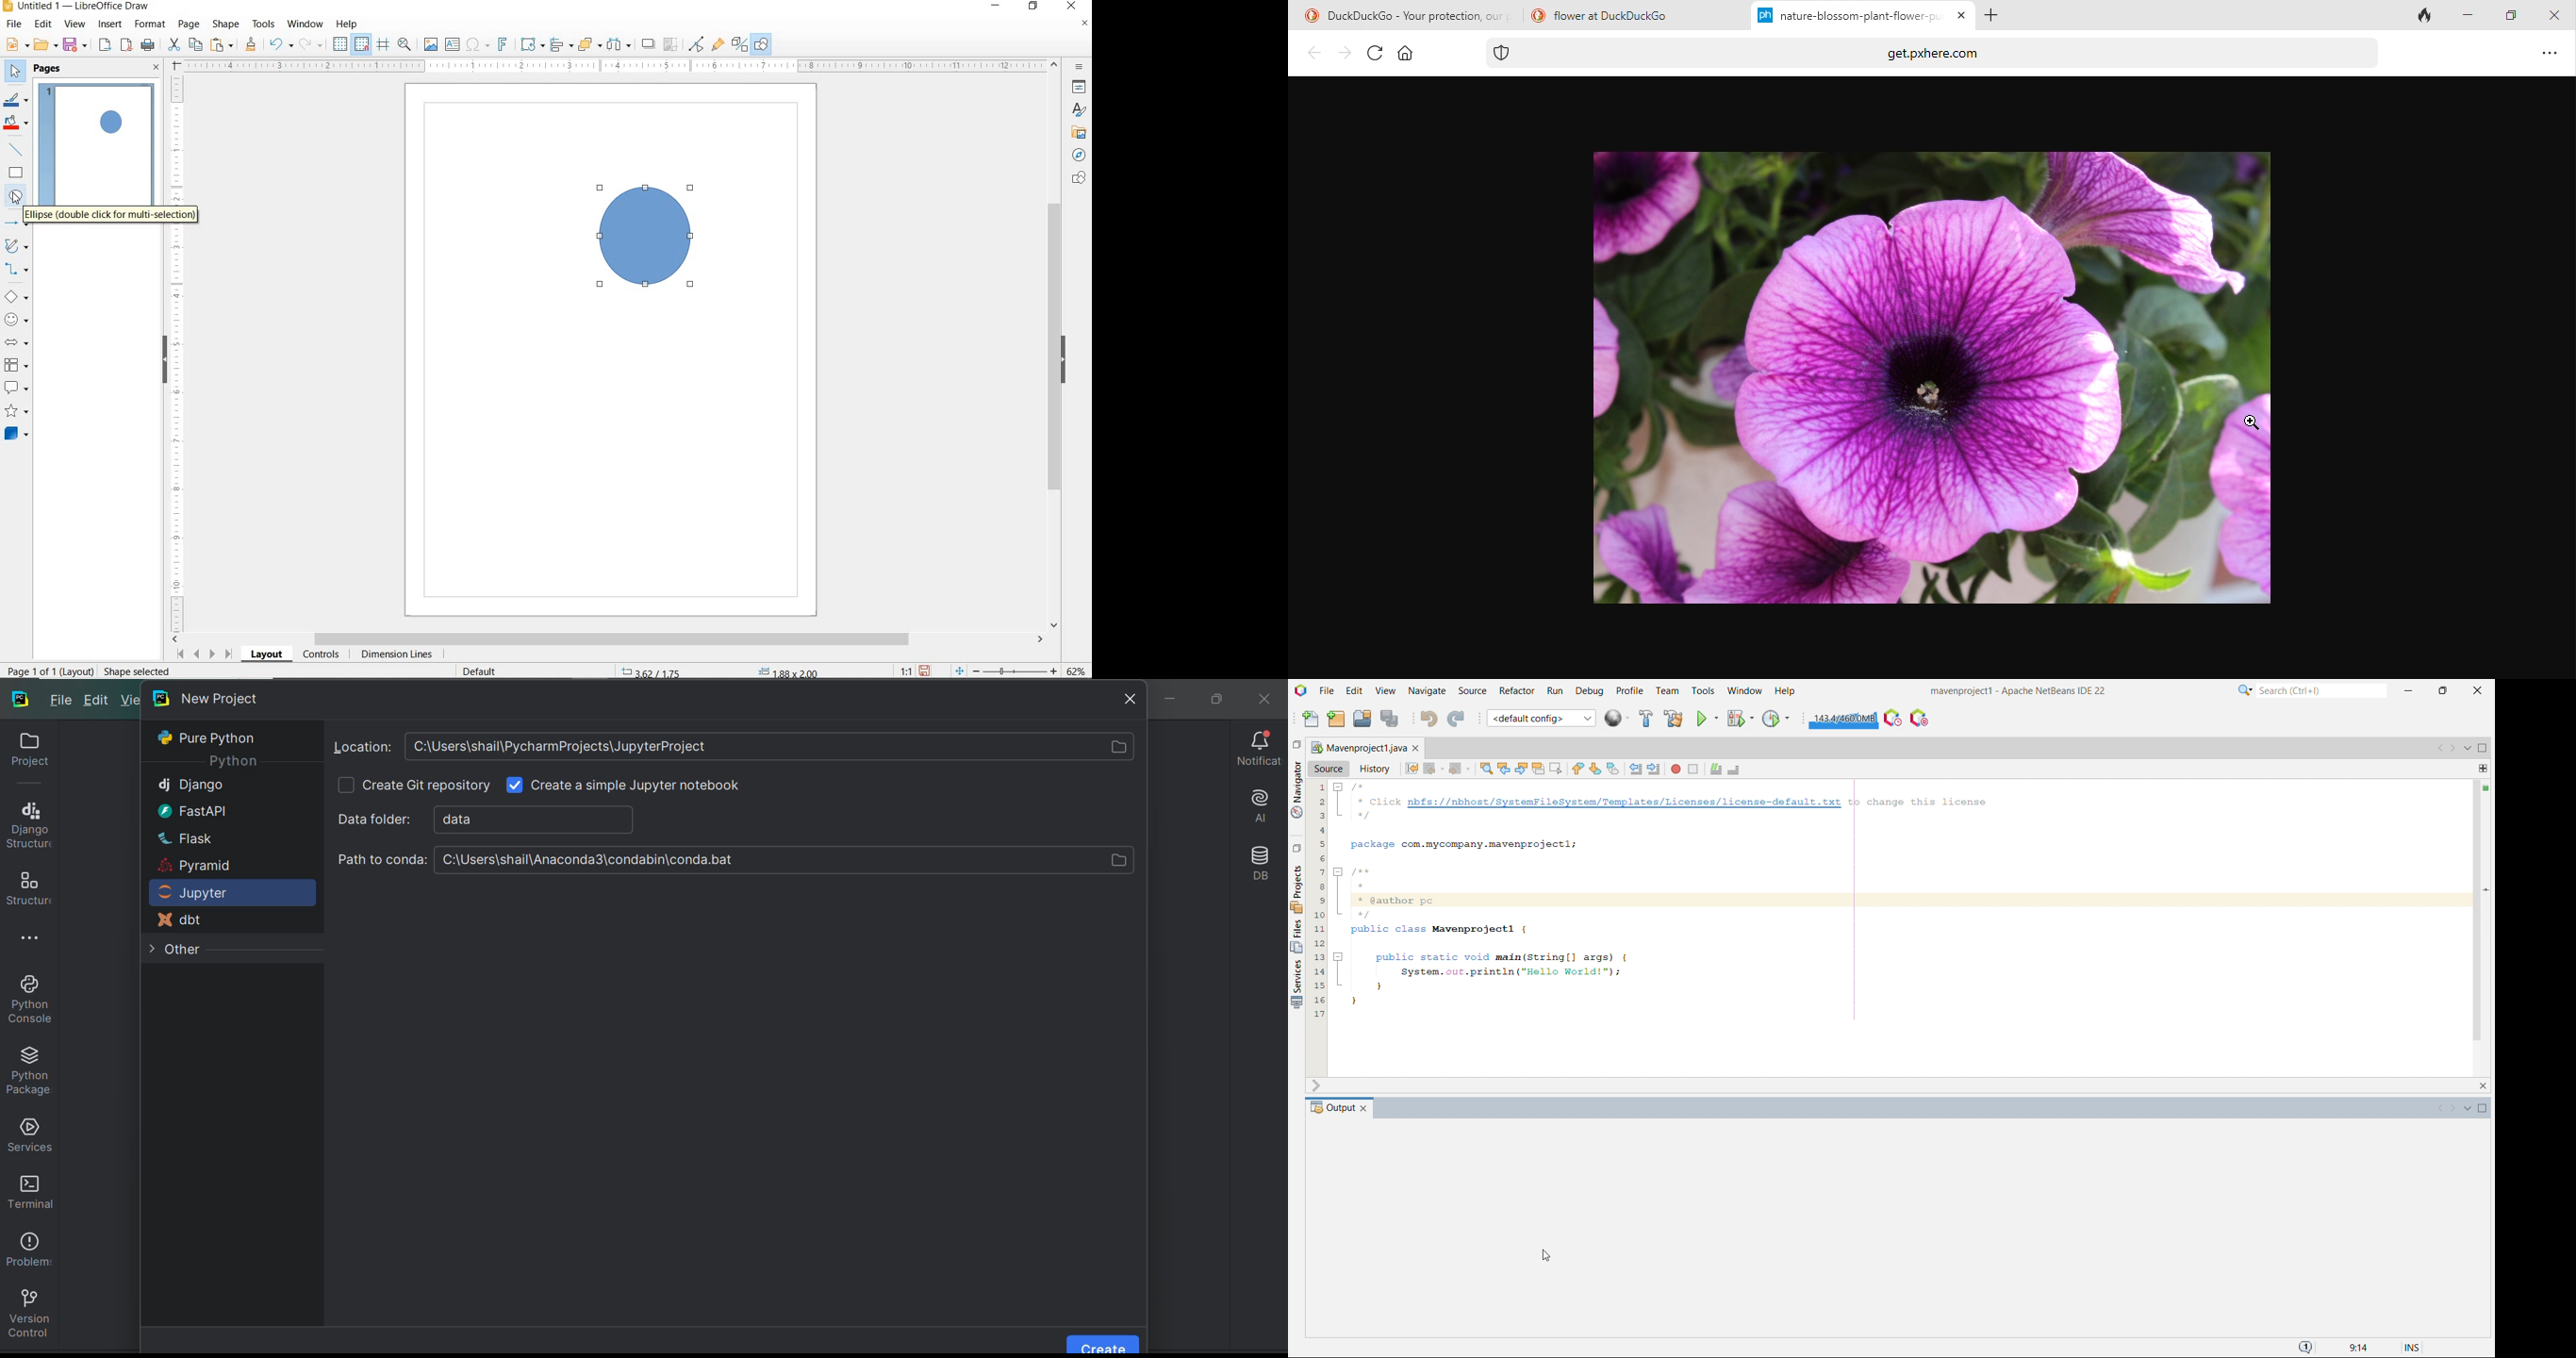 This screenshot has height=1372, width=2576. I want to click on CLONE FORMATTING, so click(250, 44).